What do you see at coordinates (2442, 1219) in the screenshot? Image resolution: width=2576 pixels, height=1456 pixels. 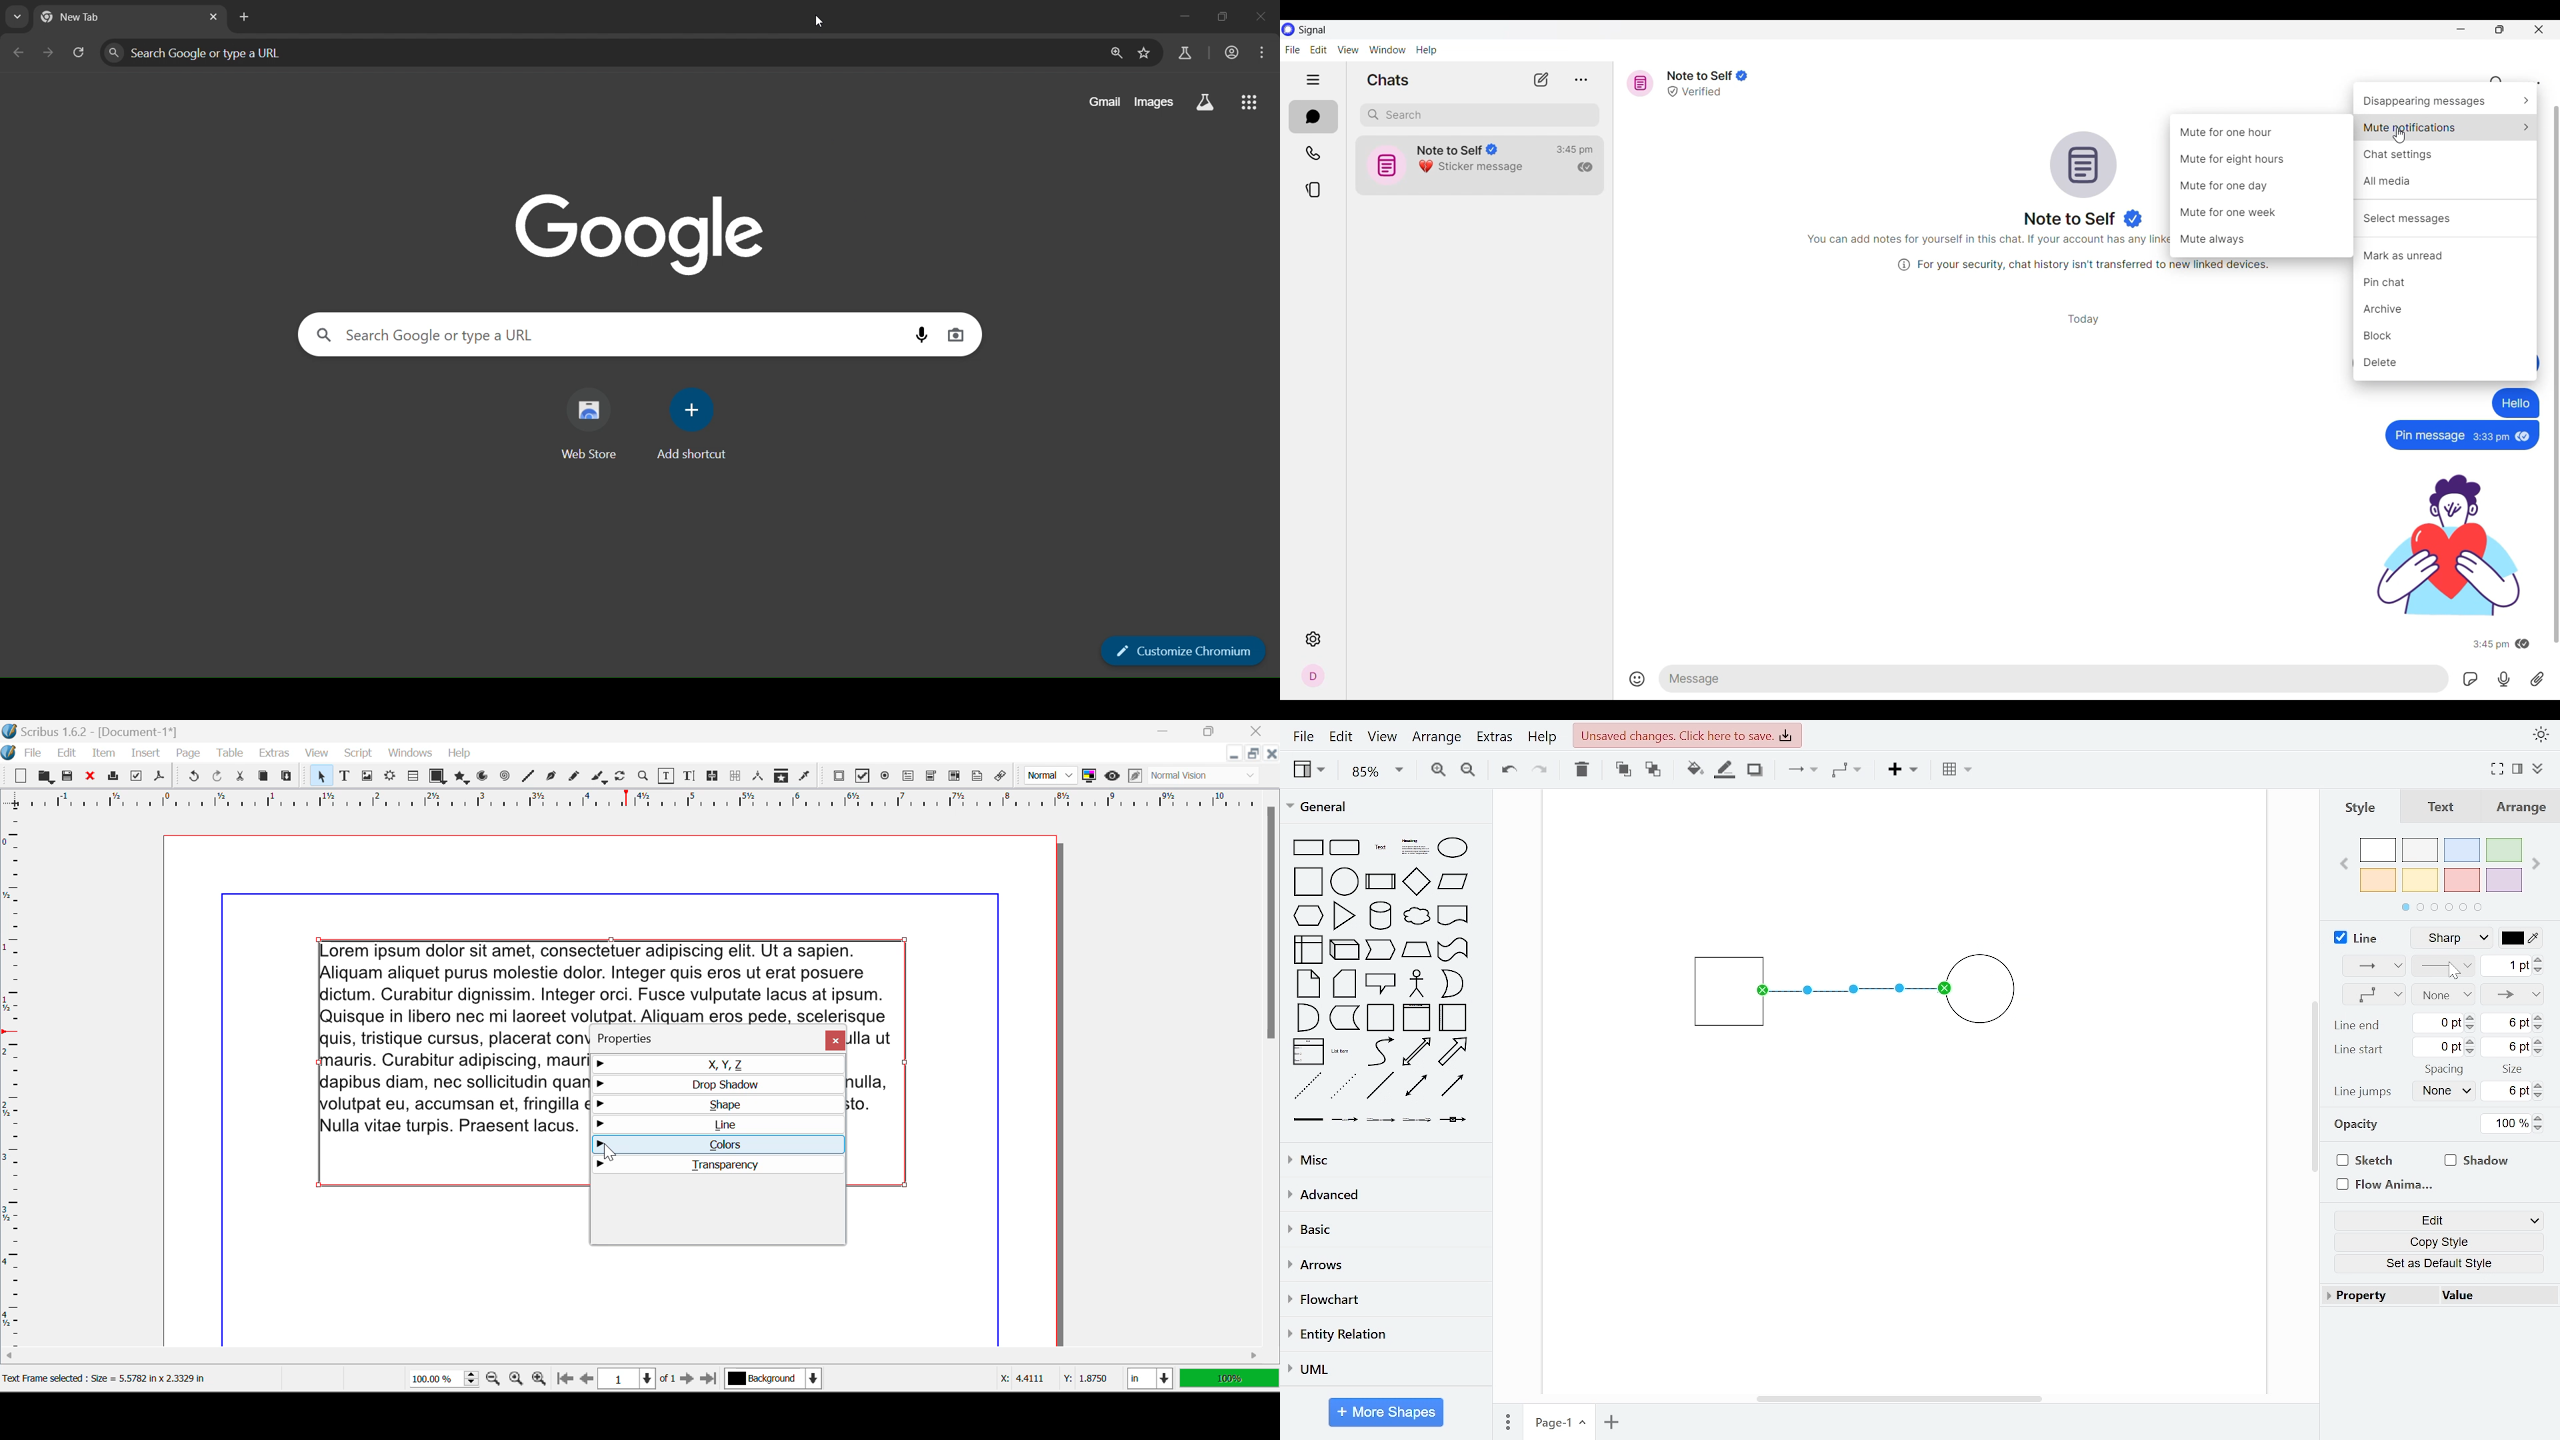 I see `edit` at bounding box center [2442, 1219].